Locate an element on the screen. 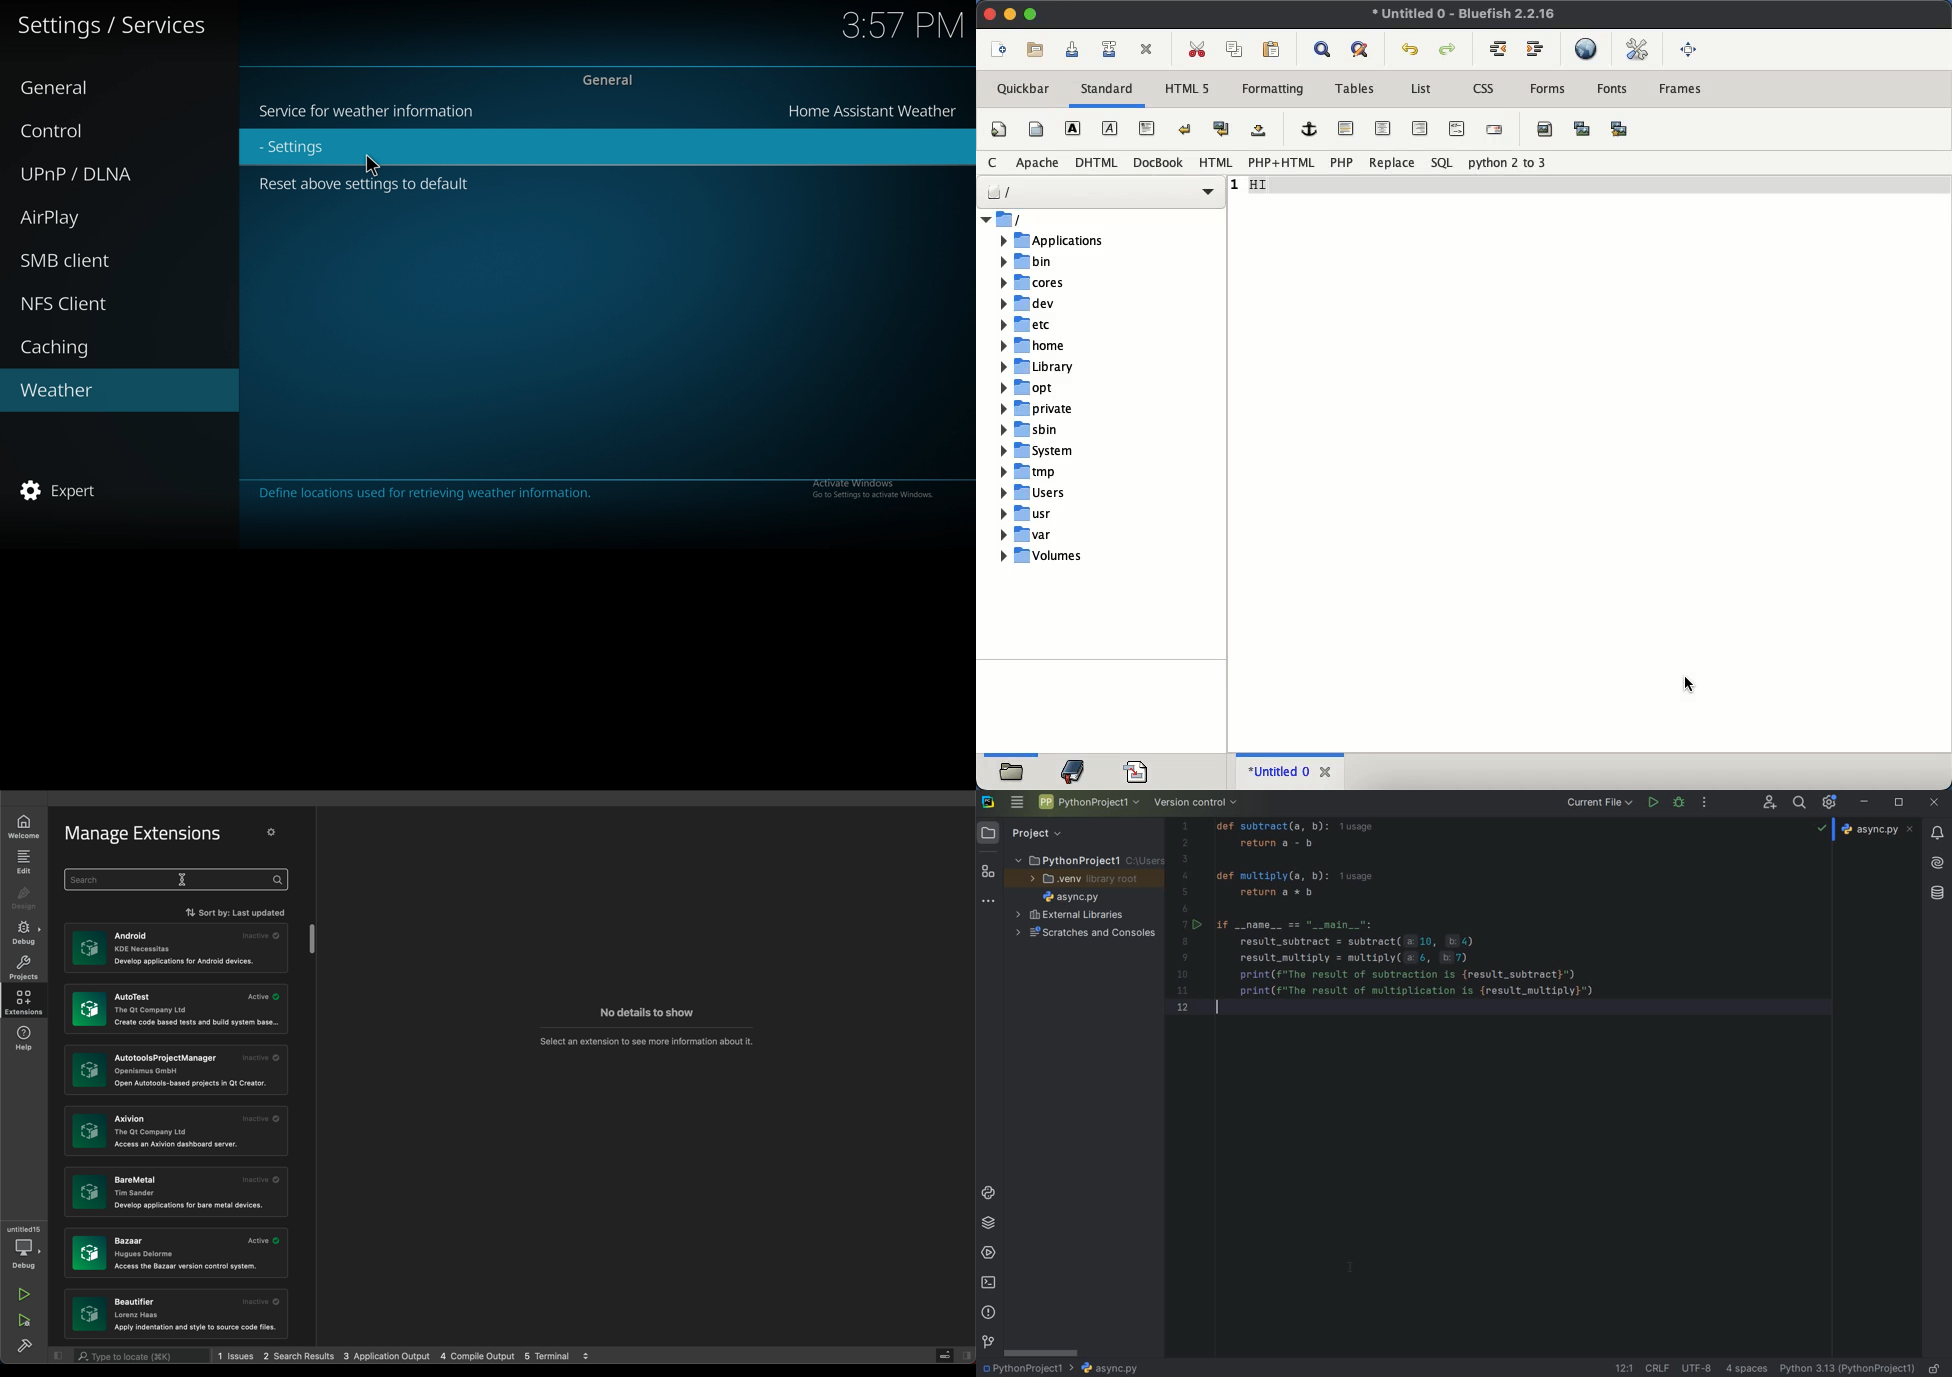 Image resolution: width=1960 pixels, height=1400 pixels. users is located at coordinates (1079, 493).